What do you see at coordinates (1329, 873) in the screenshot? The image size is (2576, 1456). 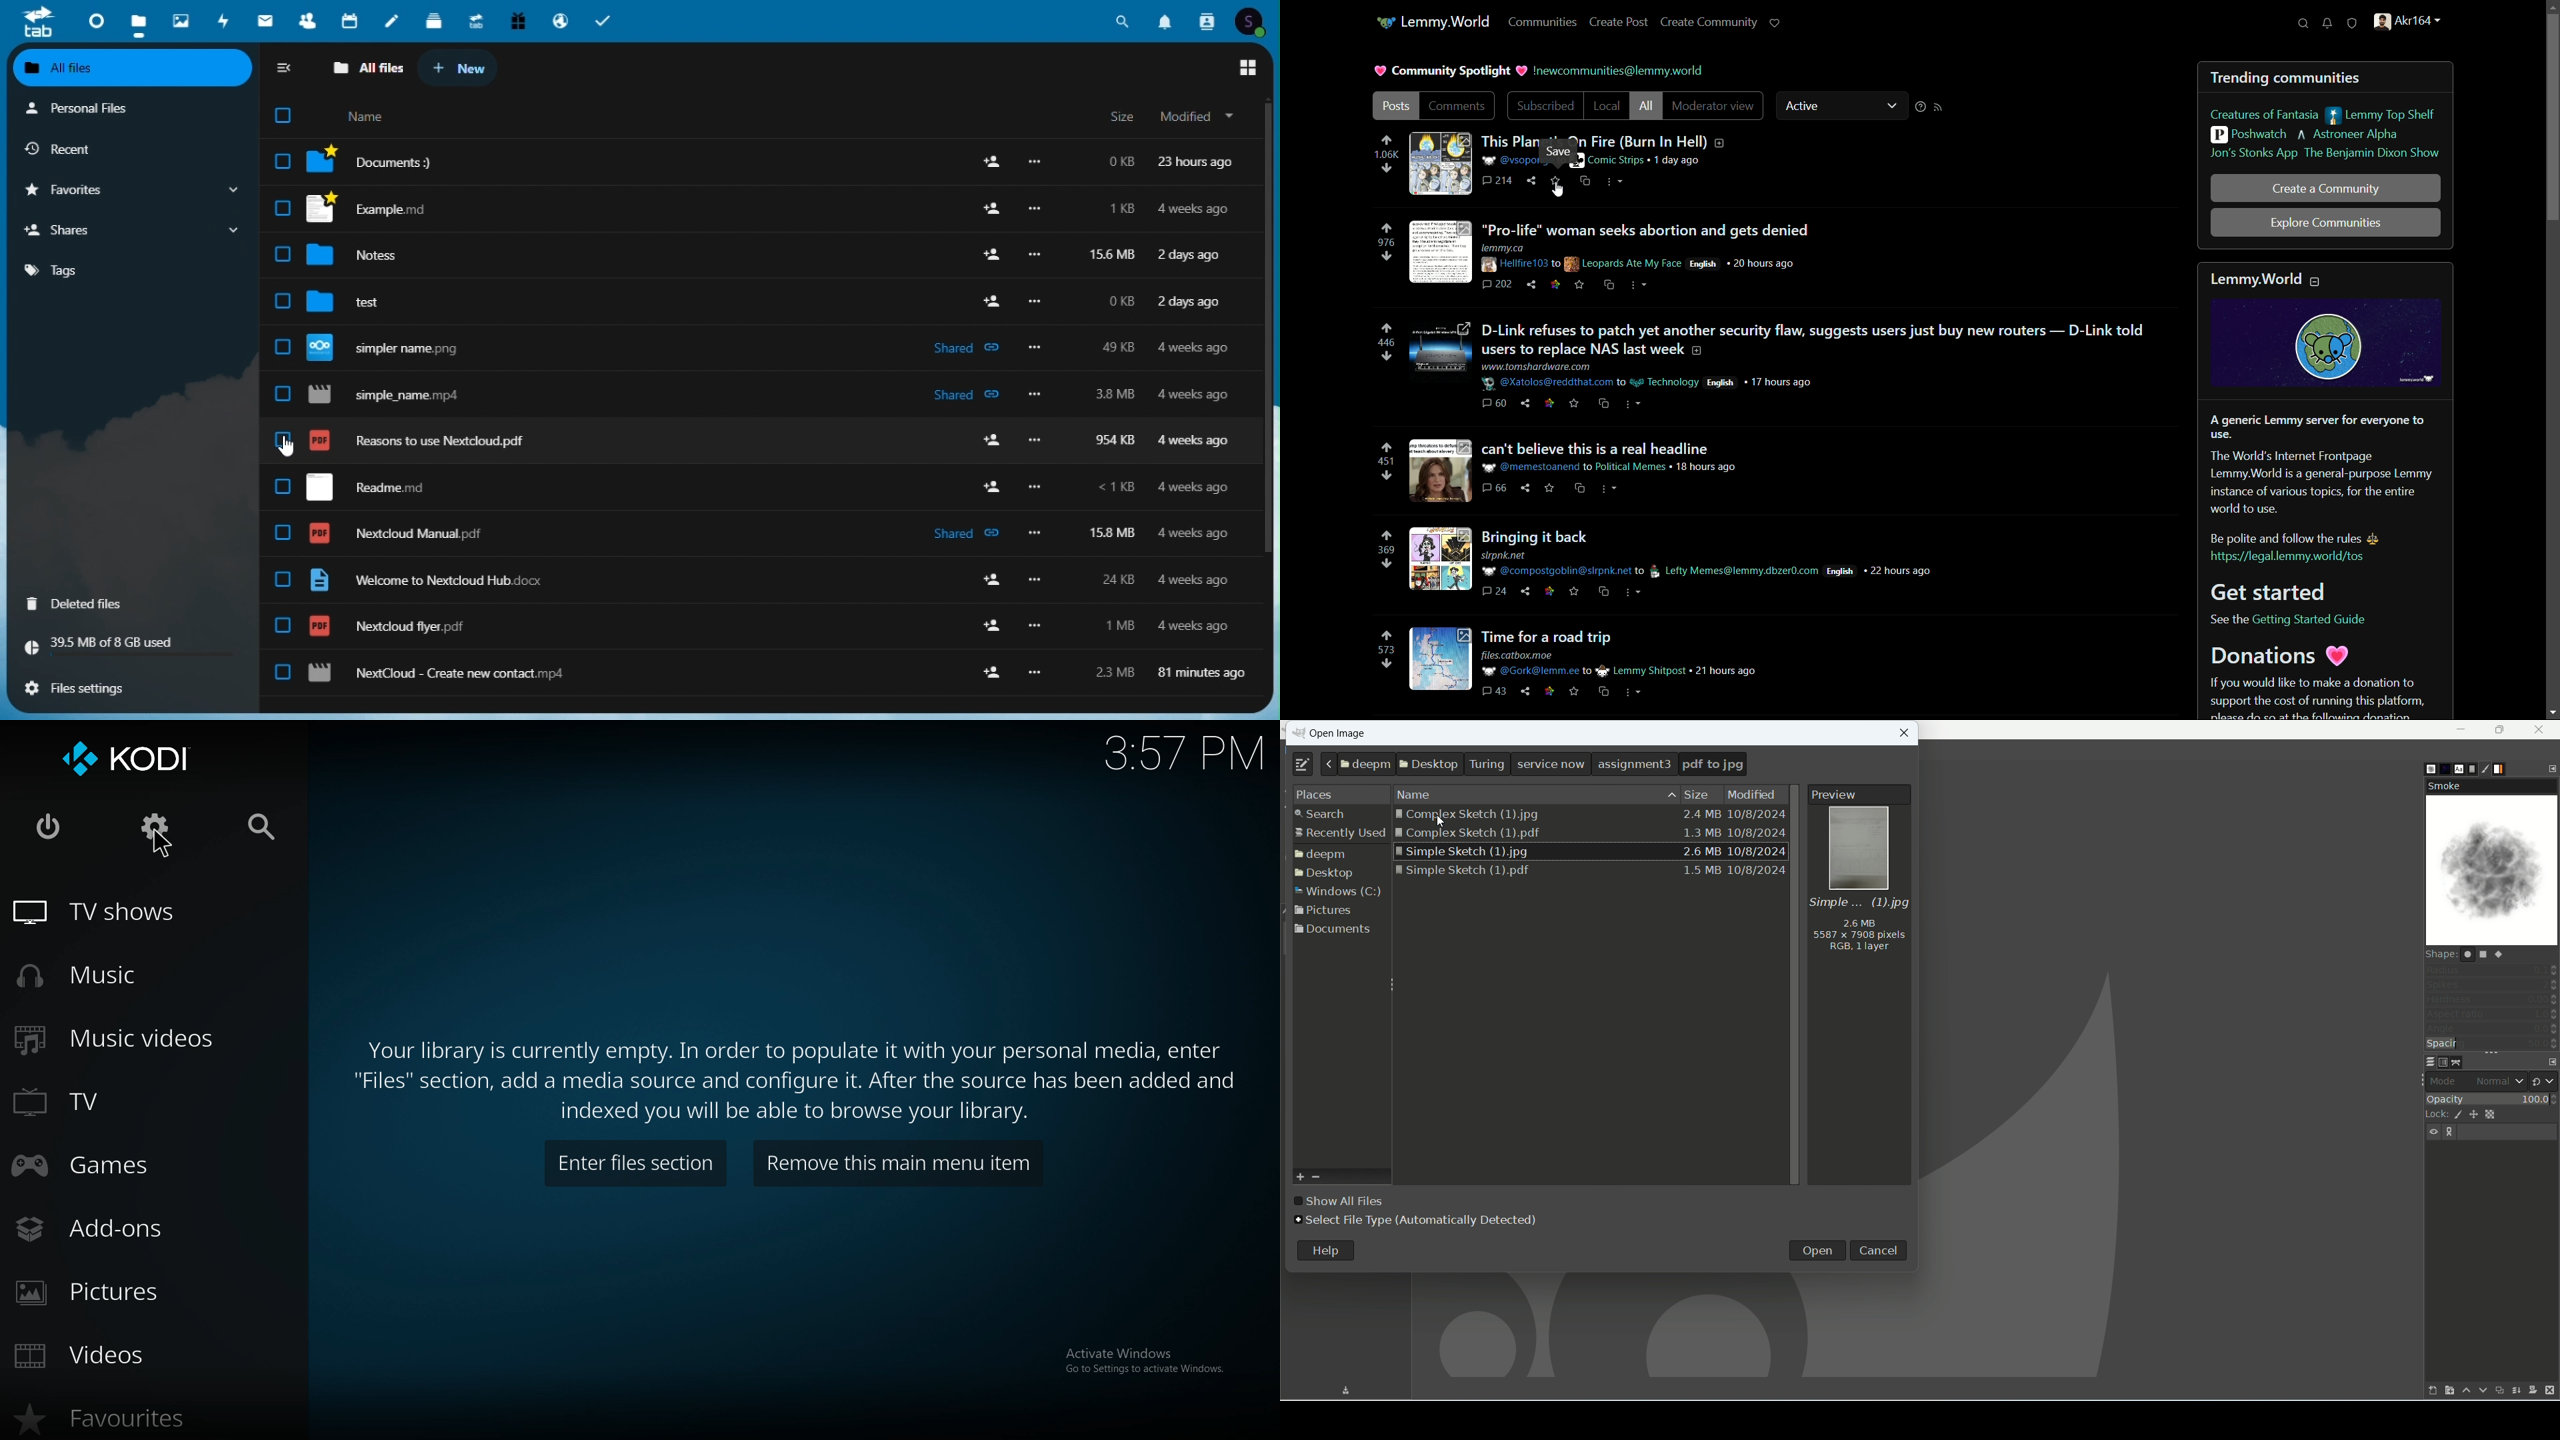 I see `esktop` at bounding box center [1329, 873].